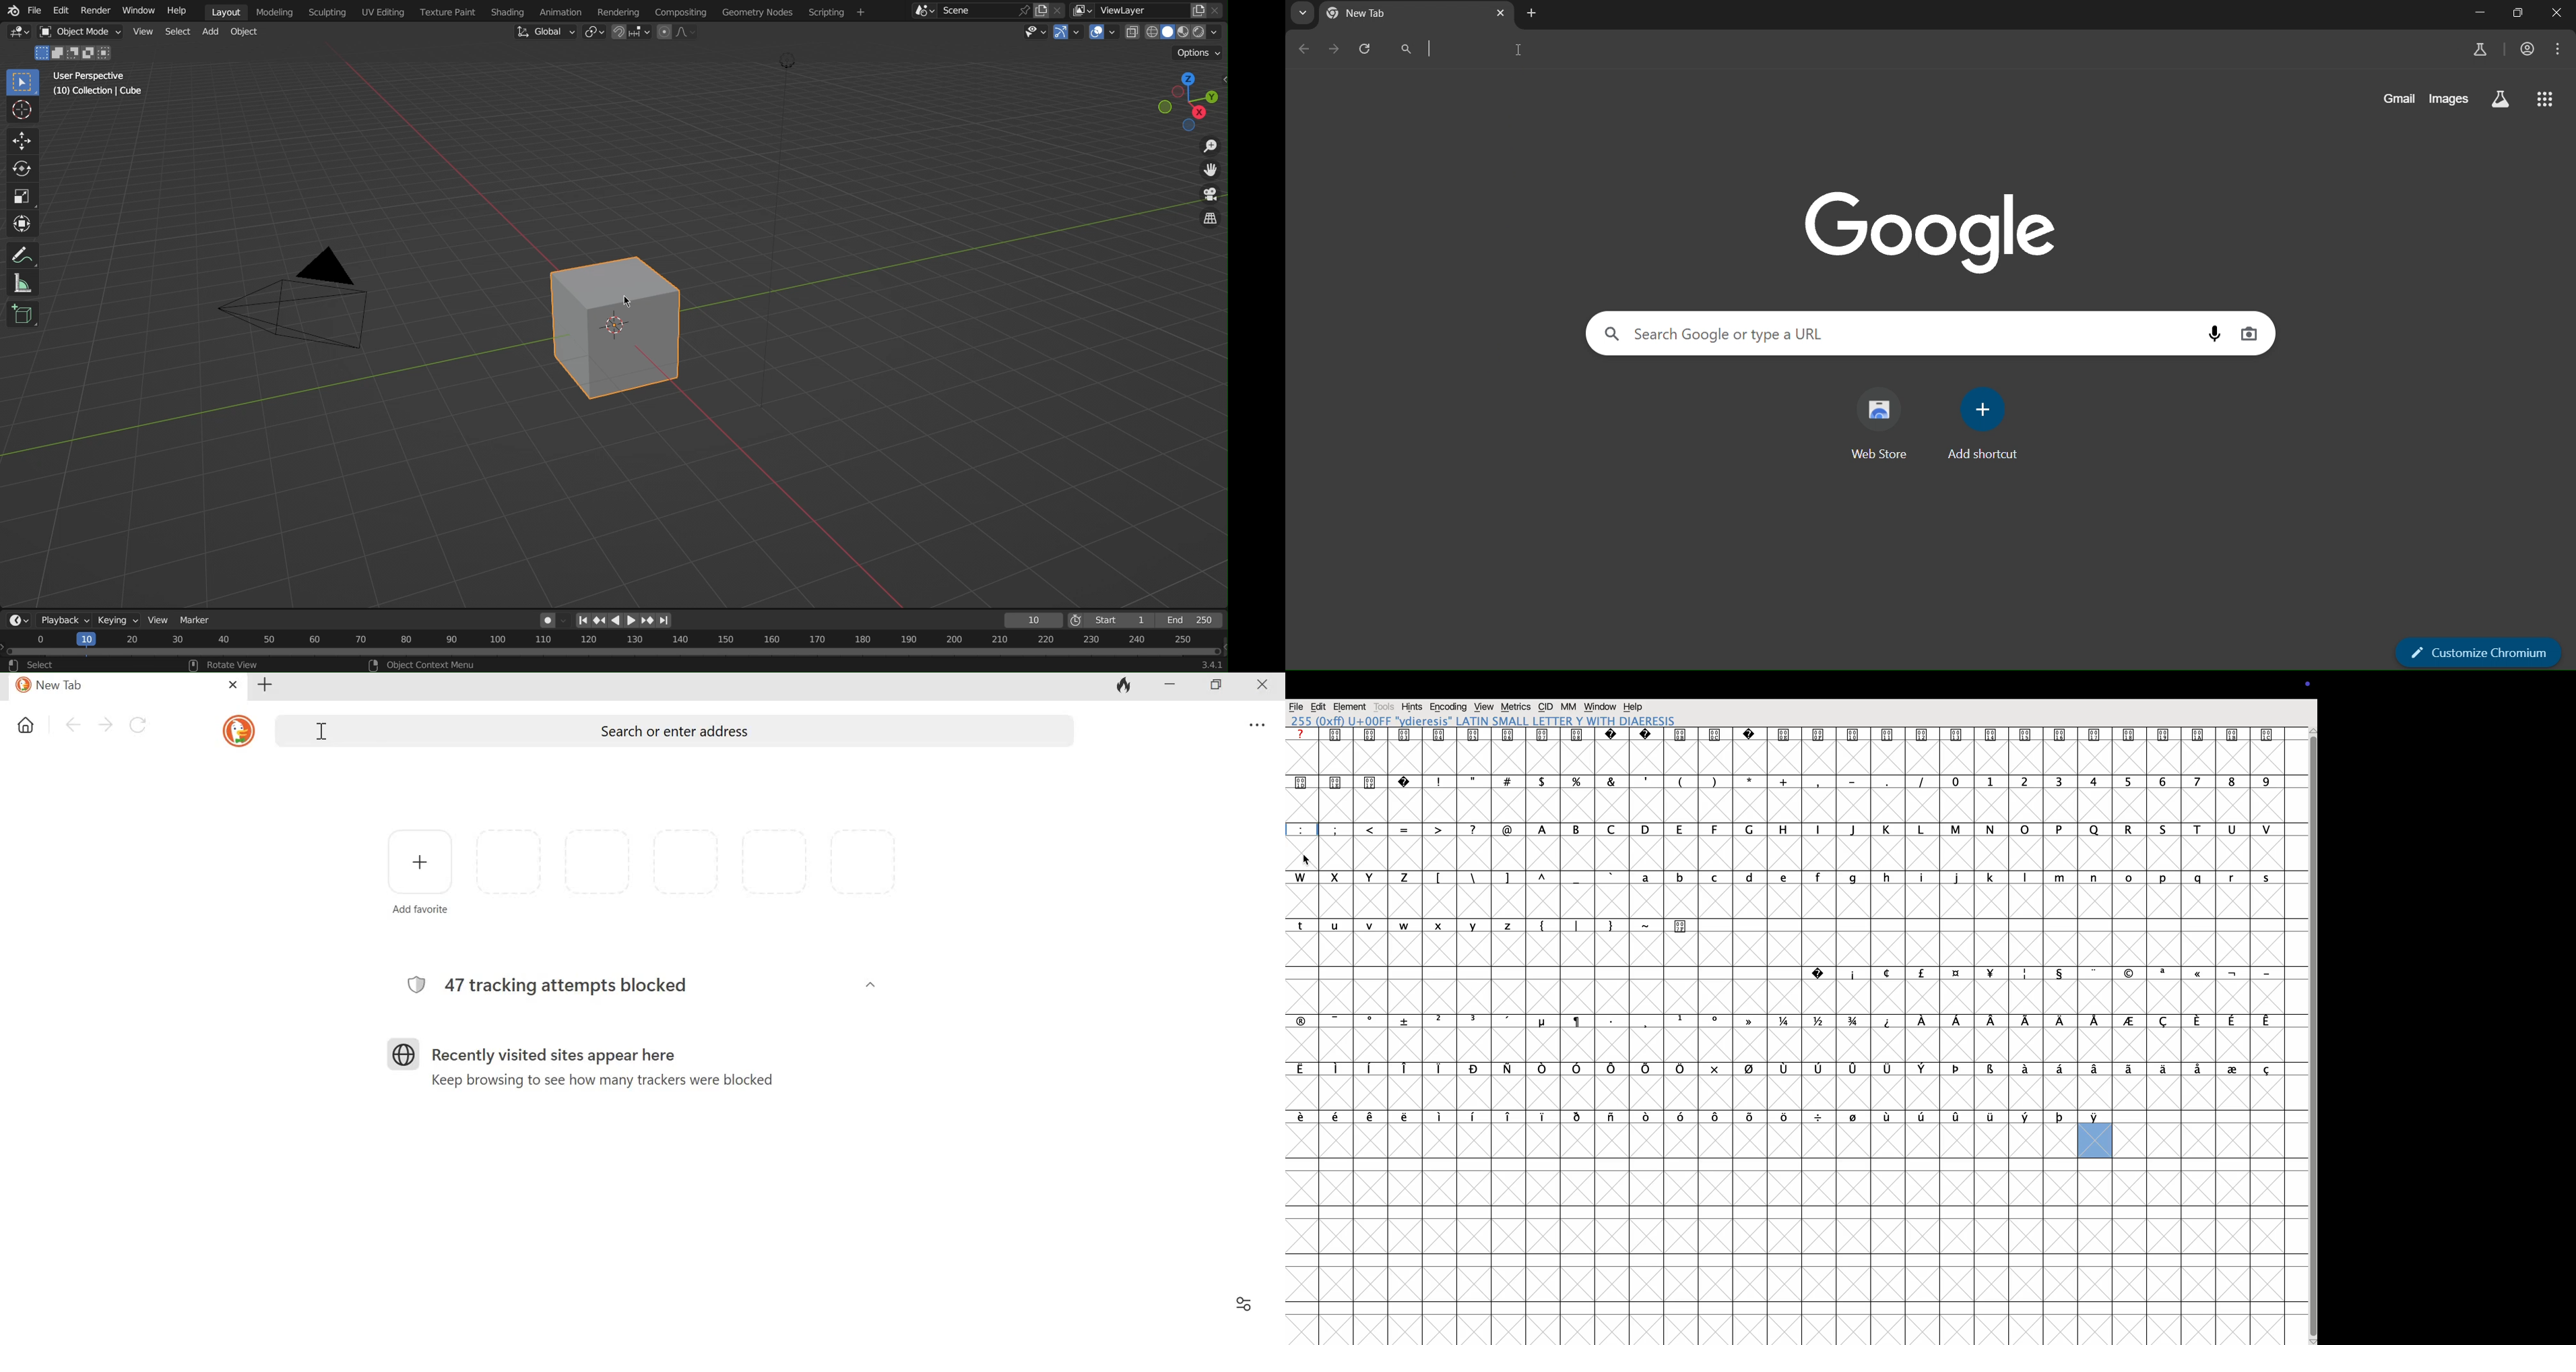 The height and width of the screenshot is (1372, 2576). I want to click on U, so click(2233, 844).